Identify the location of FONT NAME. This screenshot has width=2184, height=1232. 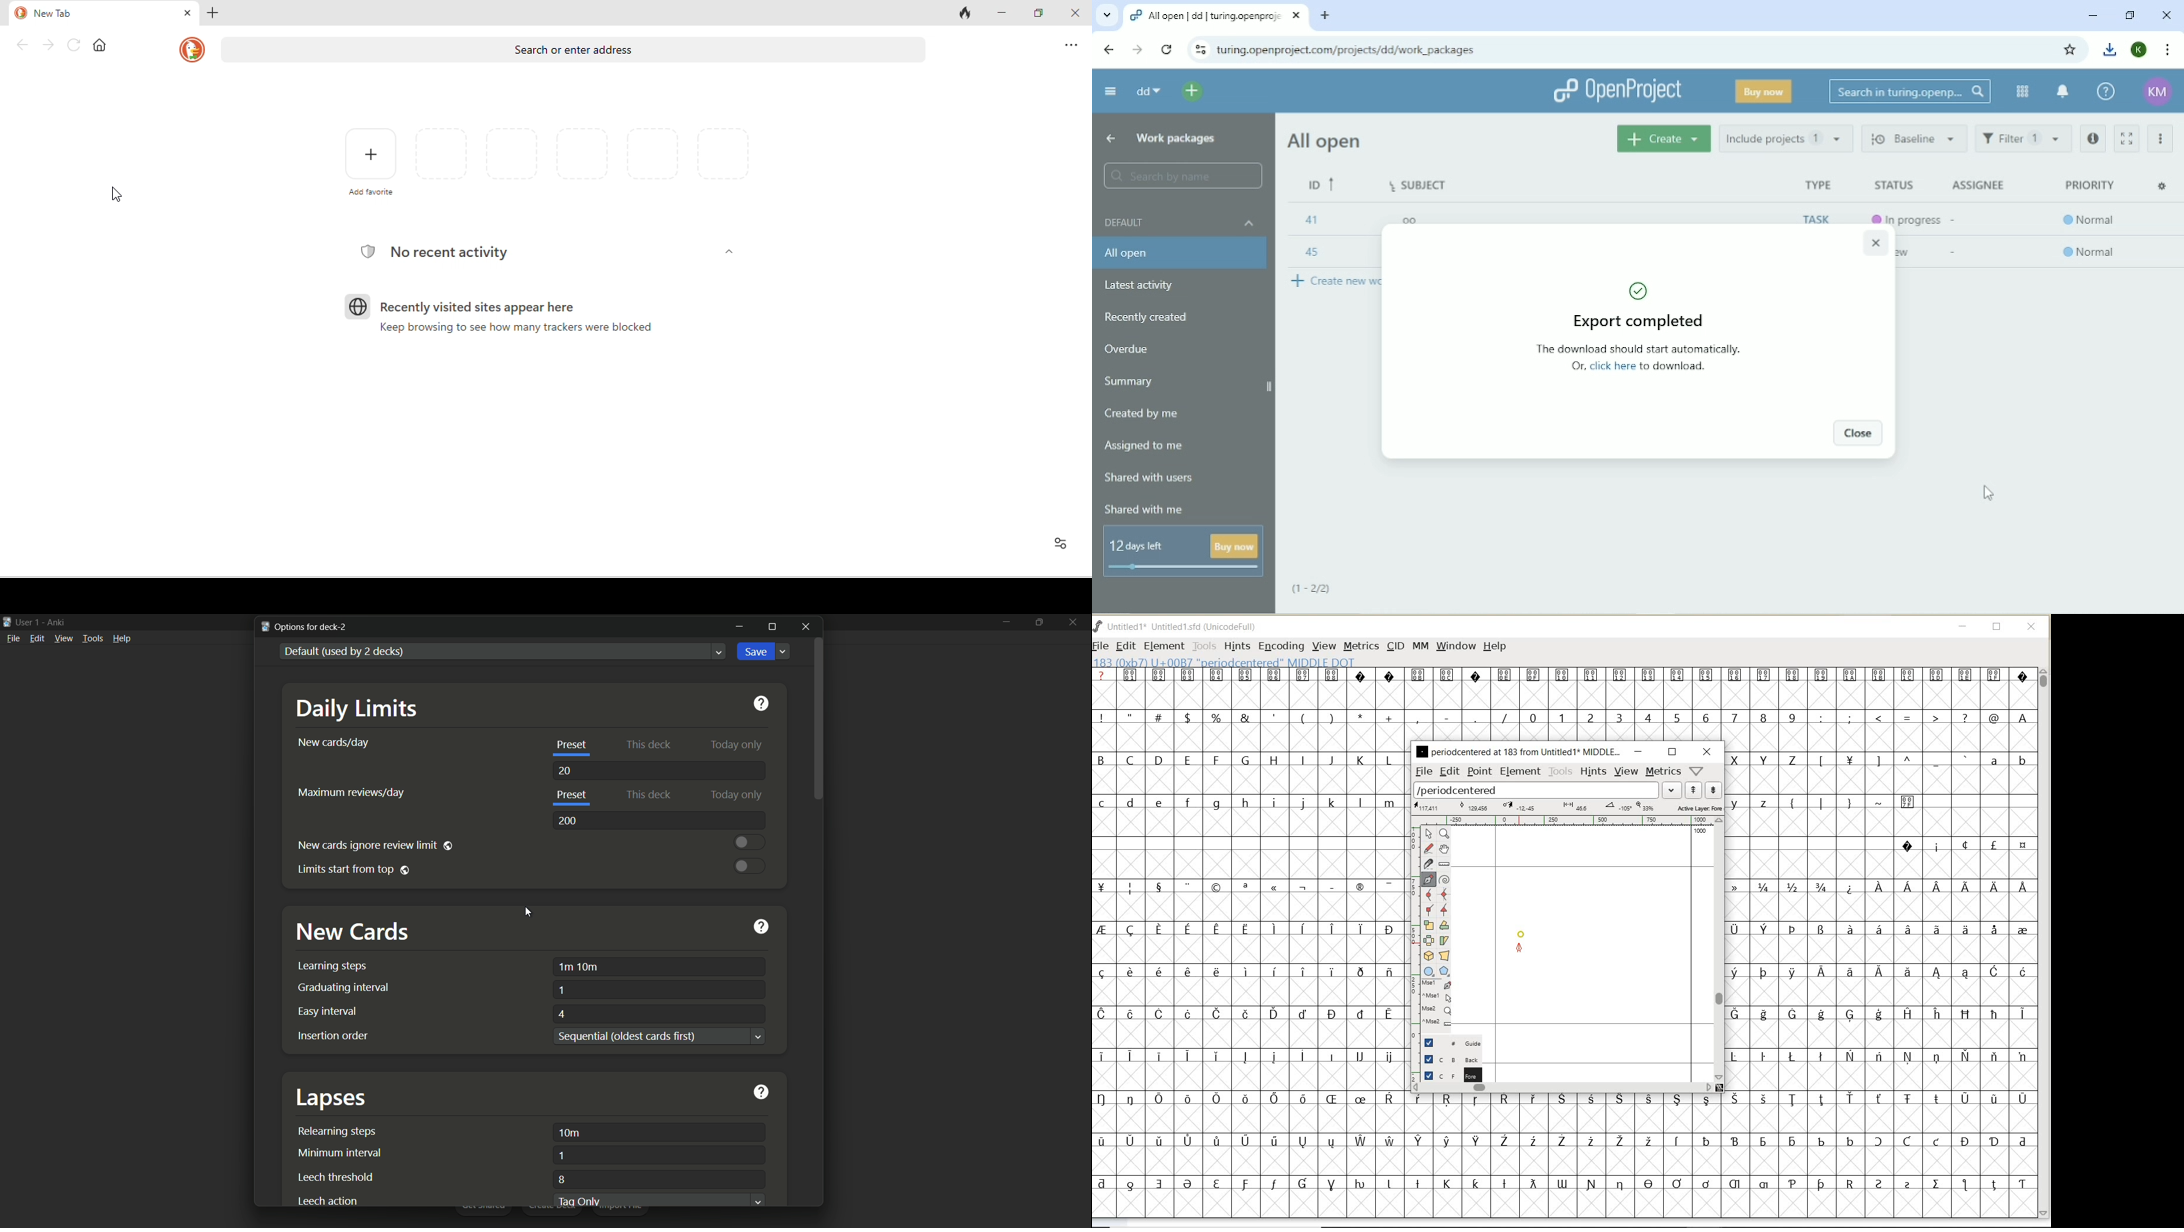
(1184, 627).